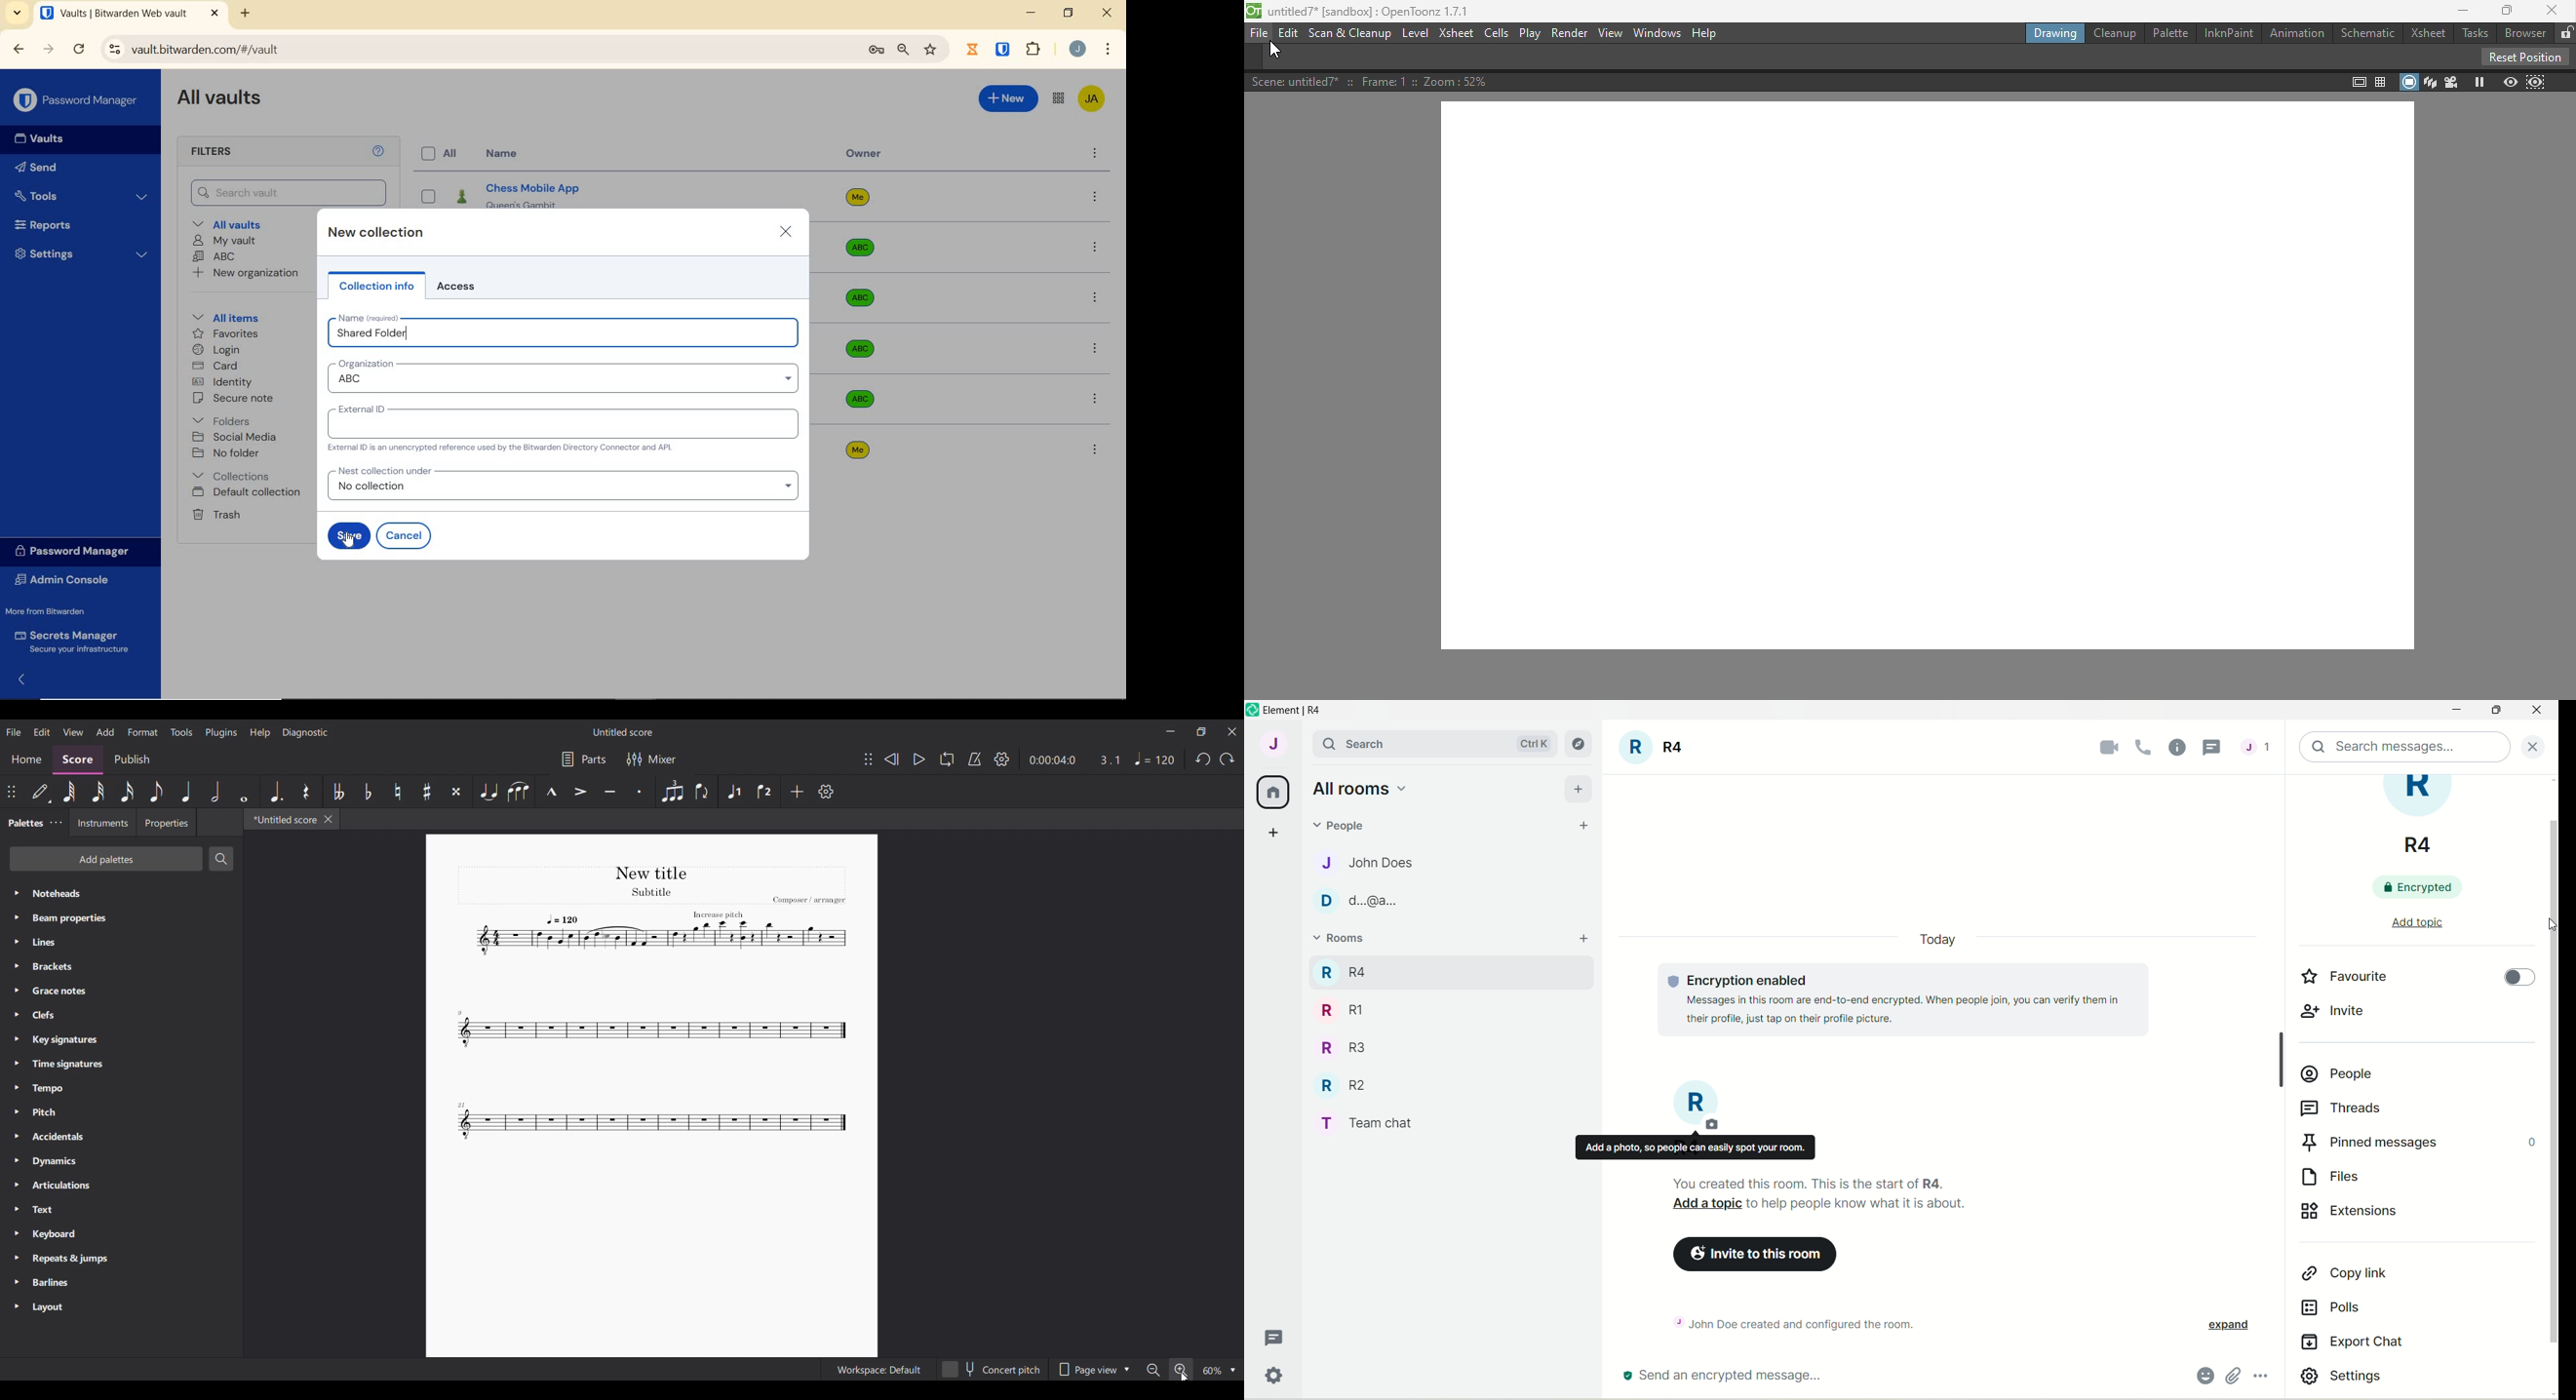 The width and height of the screenshot is (2576, 1400). Describe the element at coordinates (1095, 400) in the screenshot. I see `more options` at that location.